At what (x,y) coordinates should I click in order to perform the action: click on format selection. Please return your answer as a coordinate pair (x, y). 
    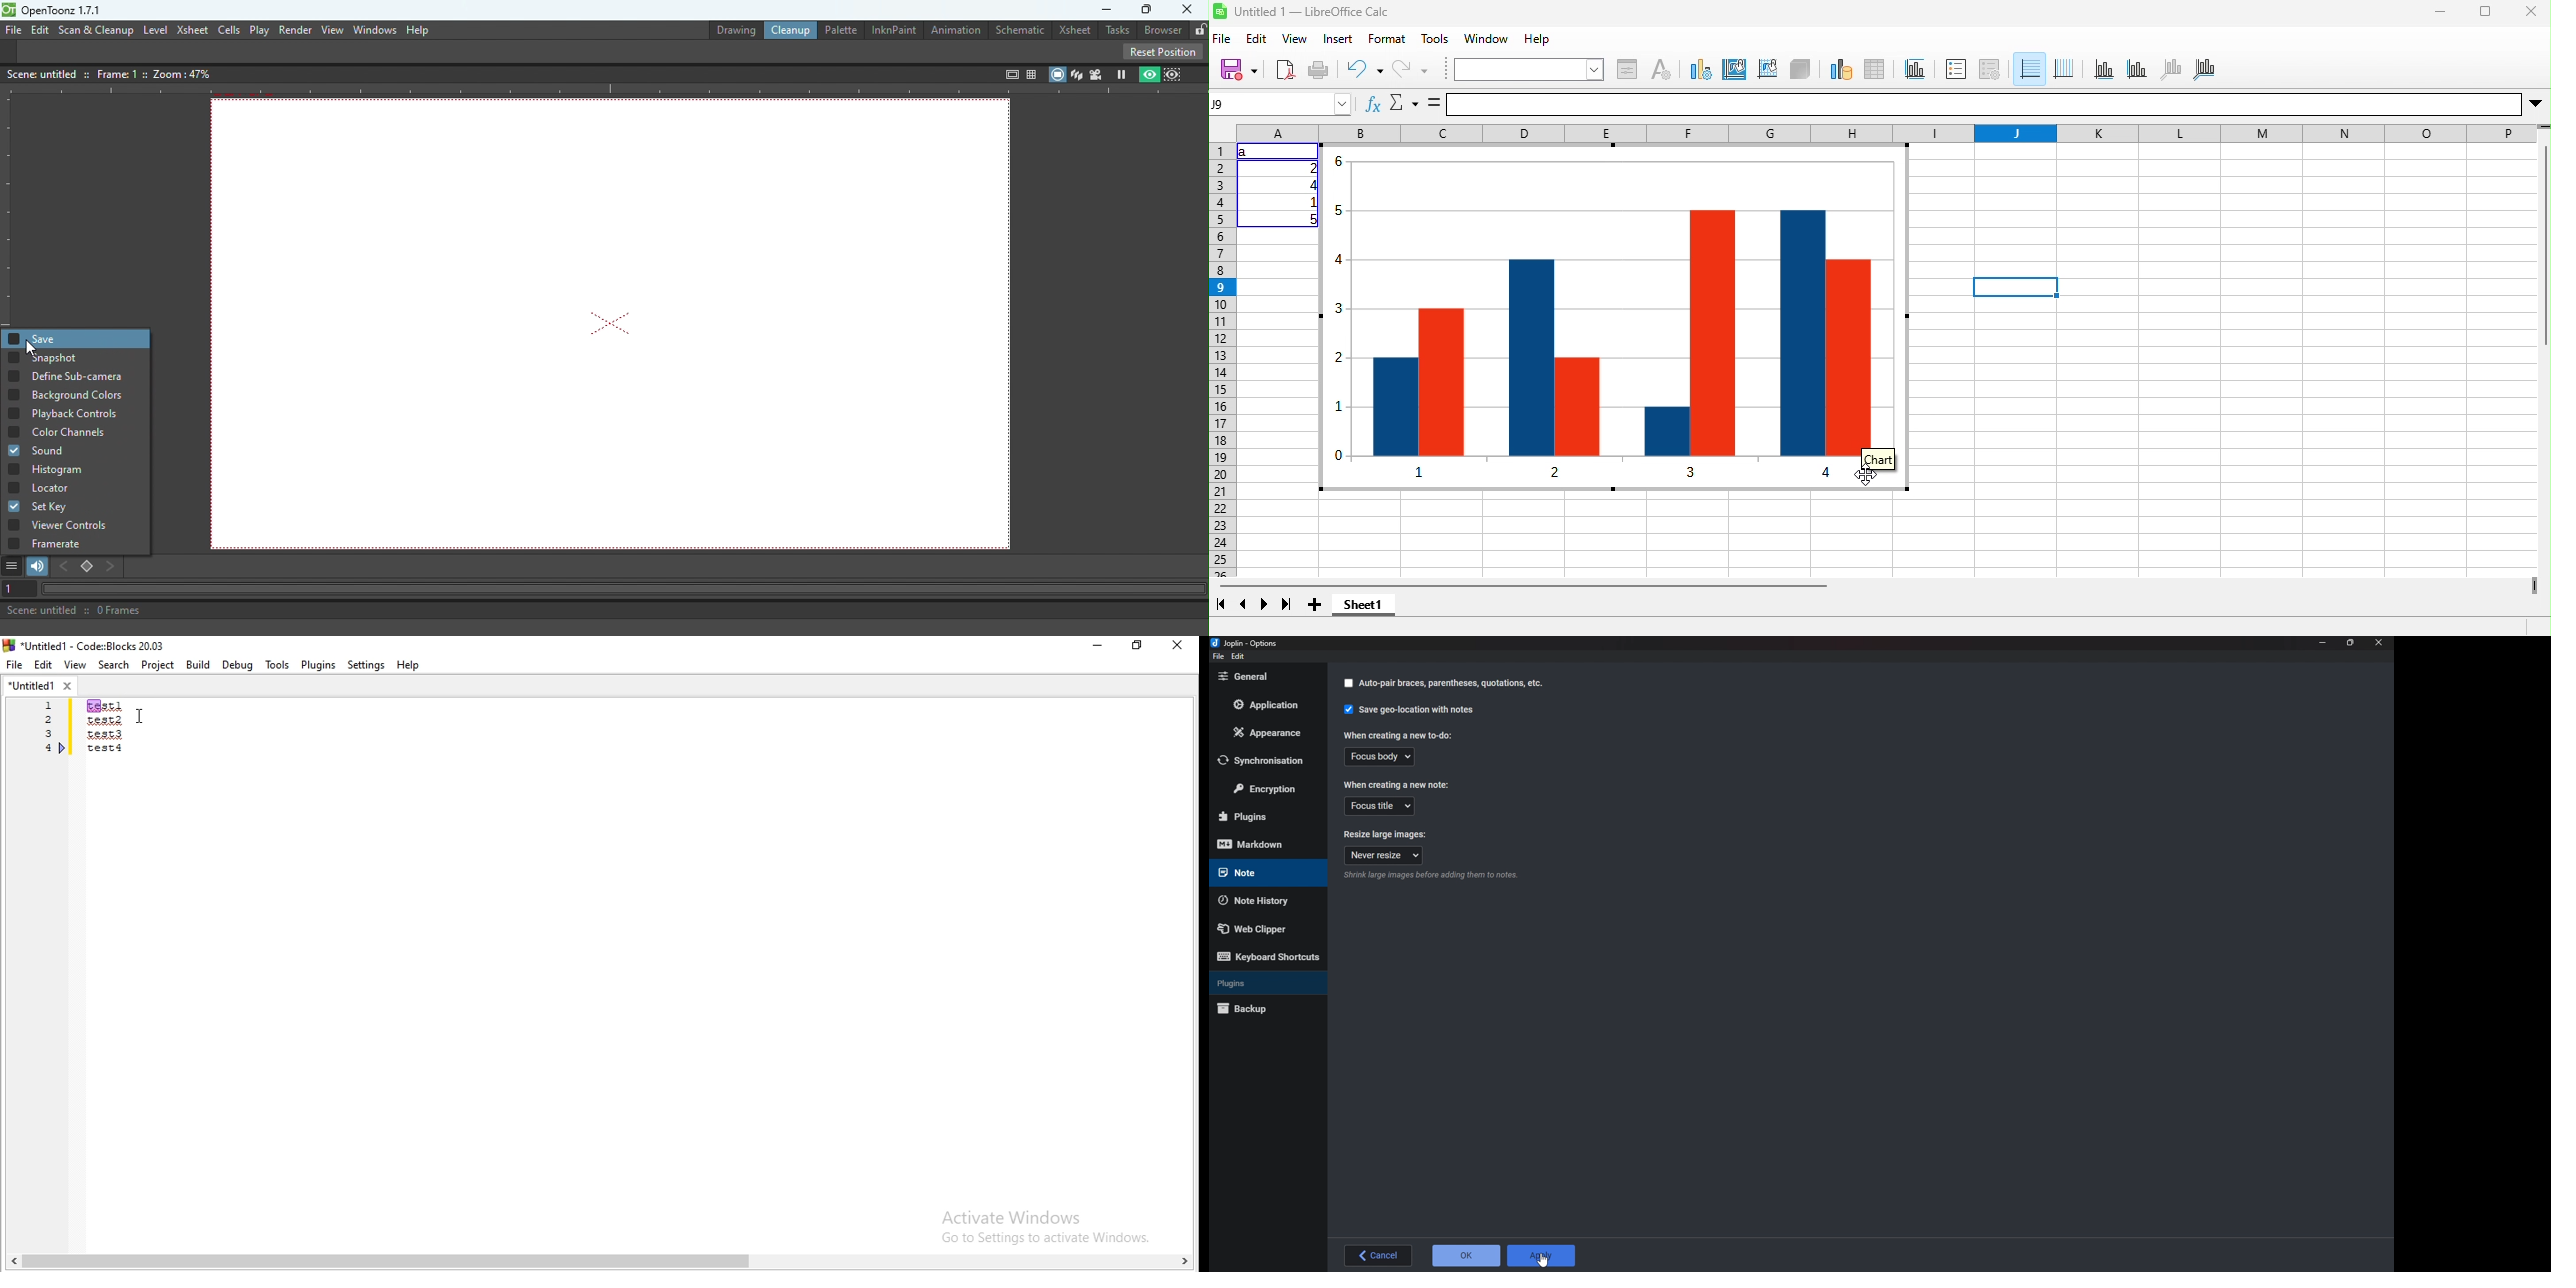
    Looking at the image, I should click on (1628, 70).